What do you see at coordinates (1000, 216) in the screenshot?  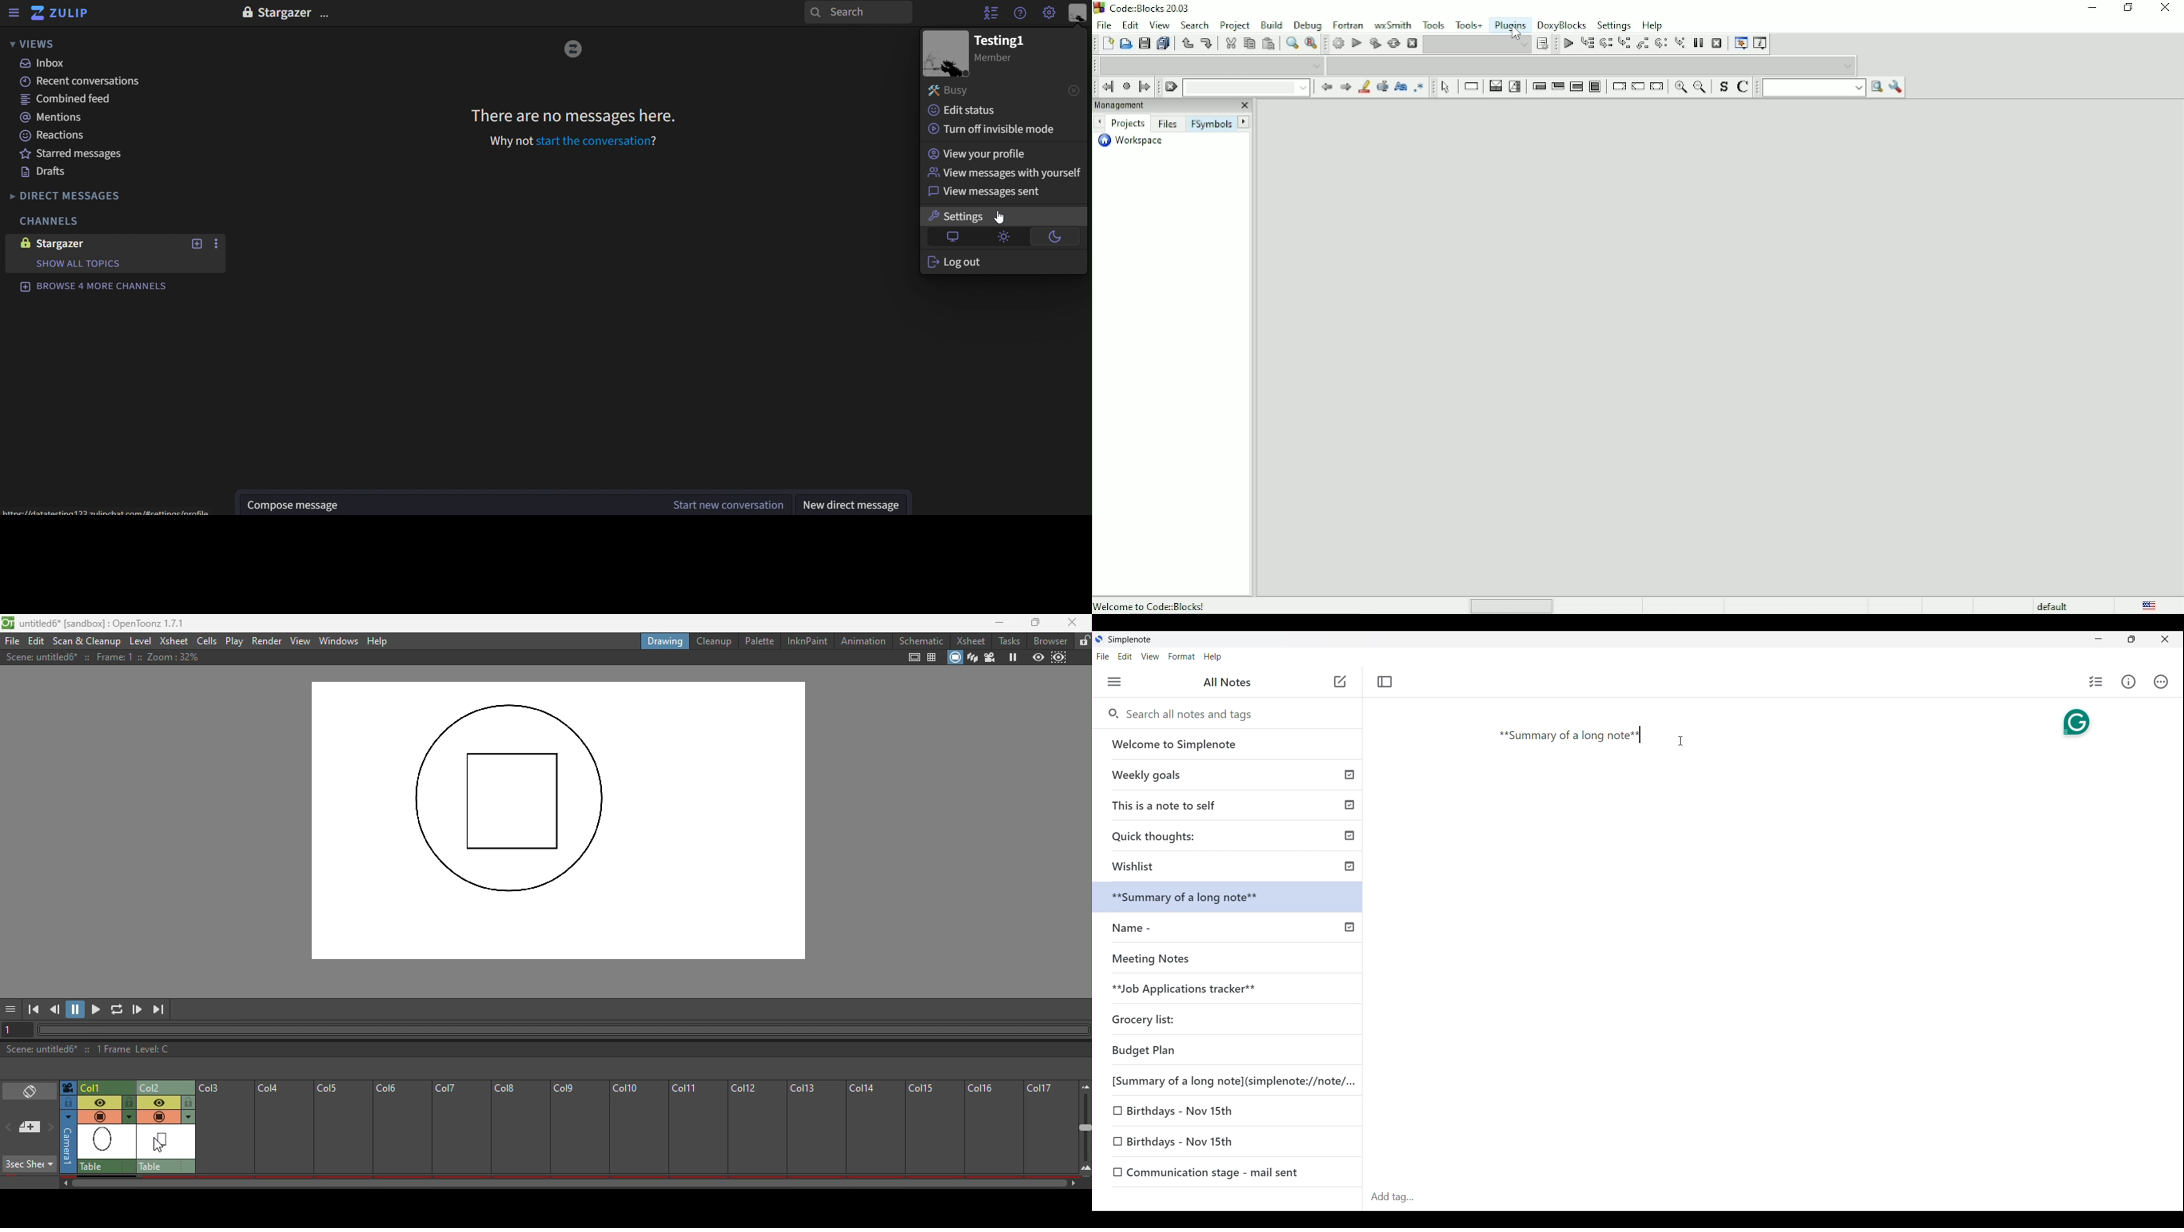 I see `cursor` at bounding box center [1000, 216].